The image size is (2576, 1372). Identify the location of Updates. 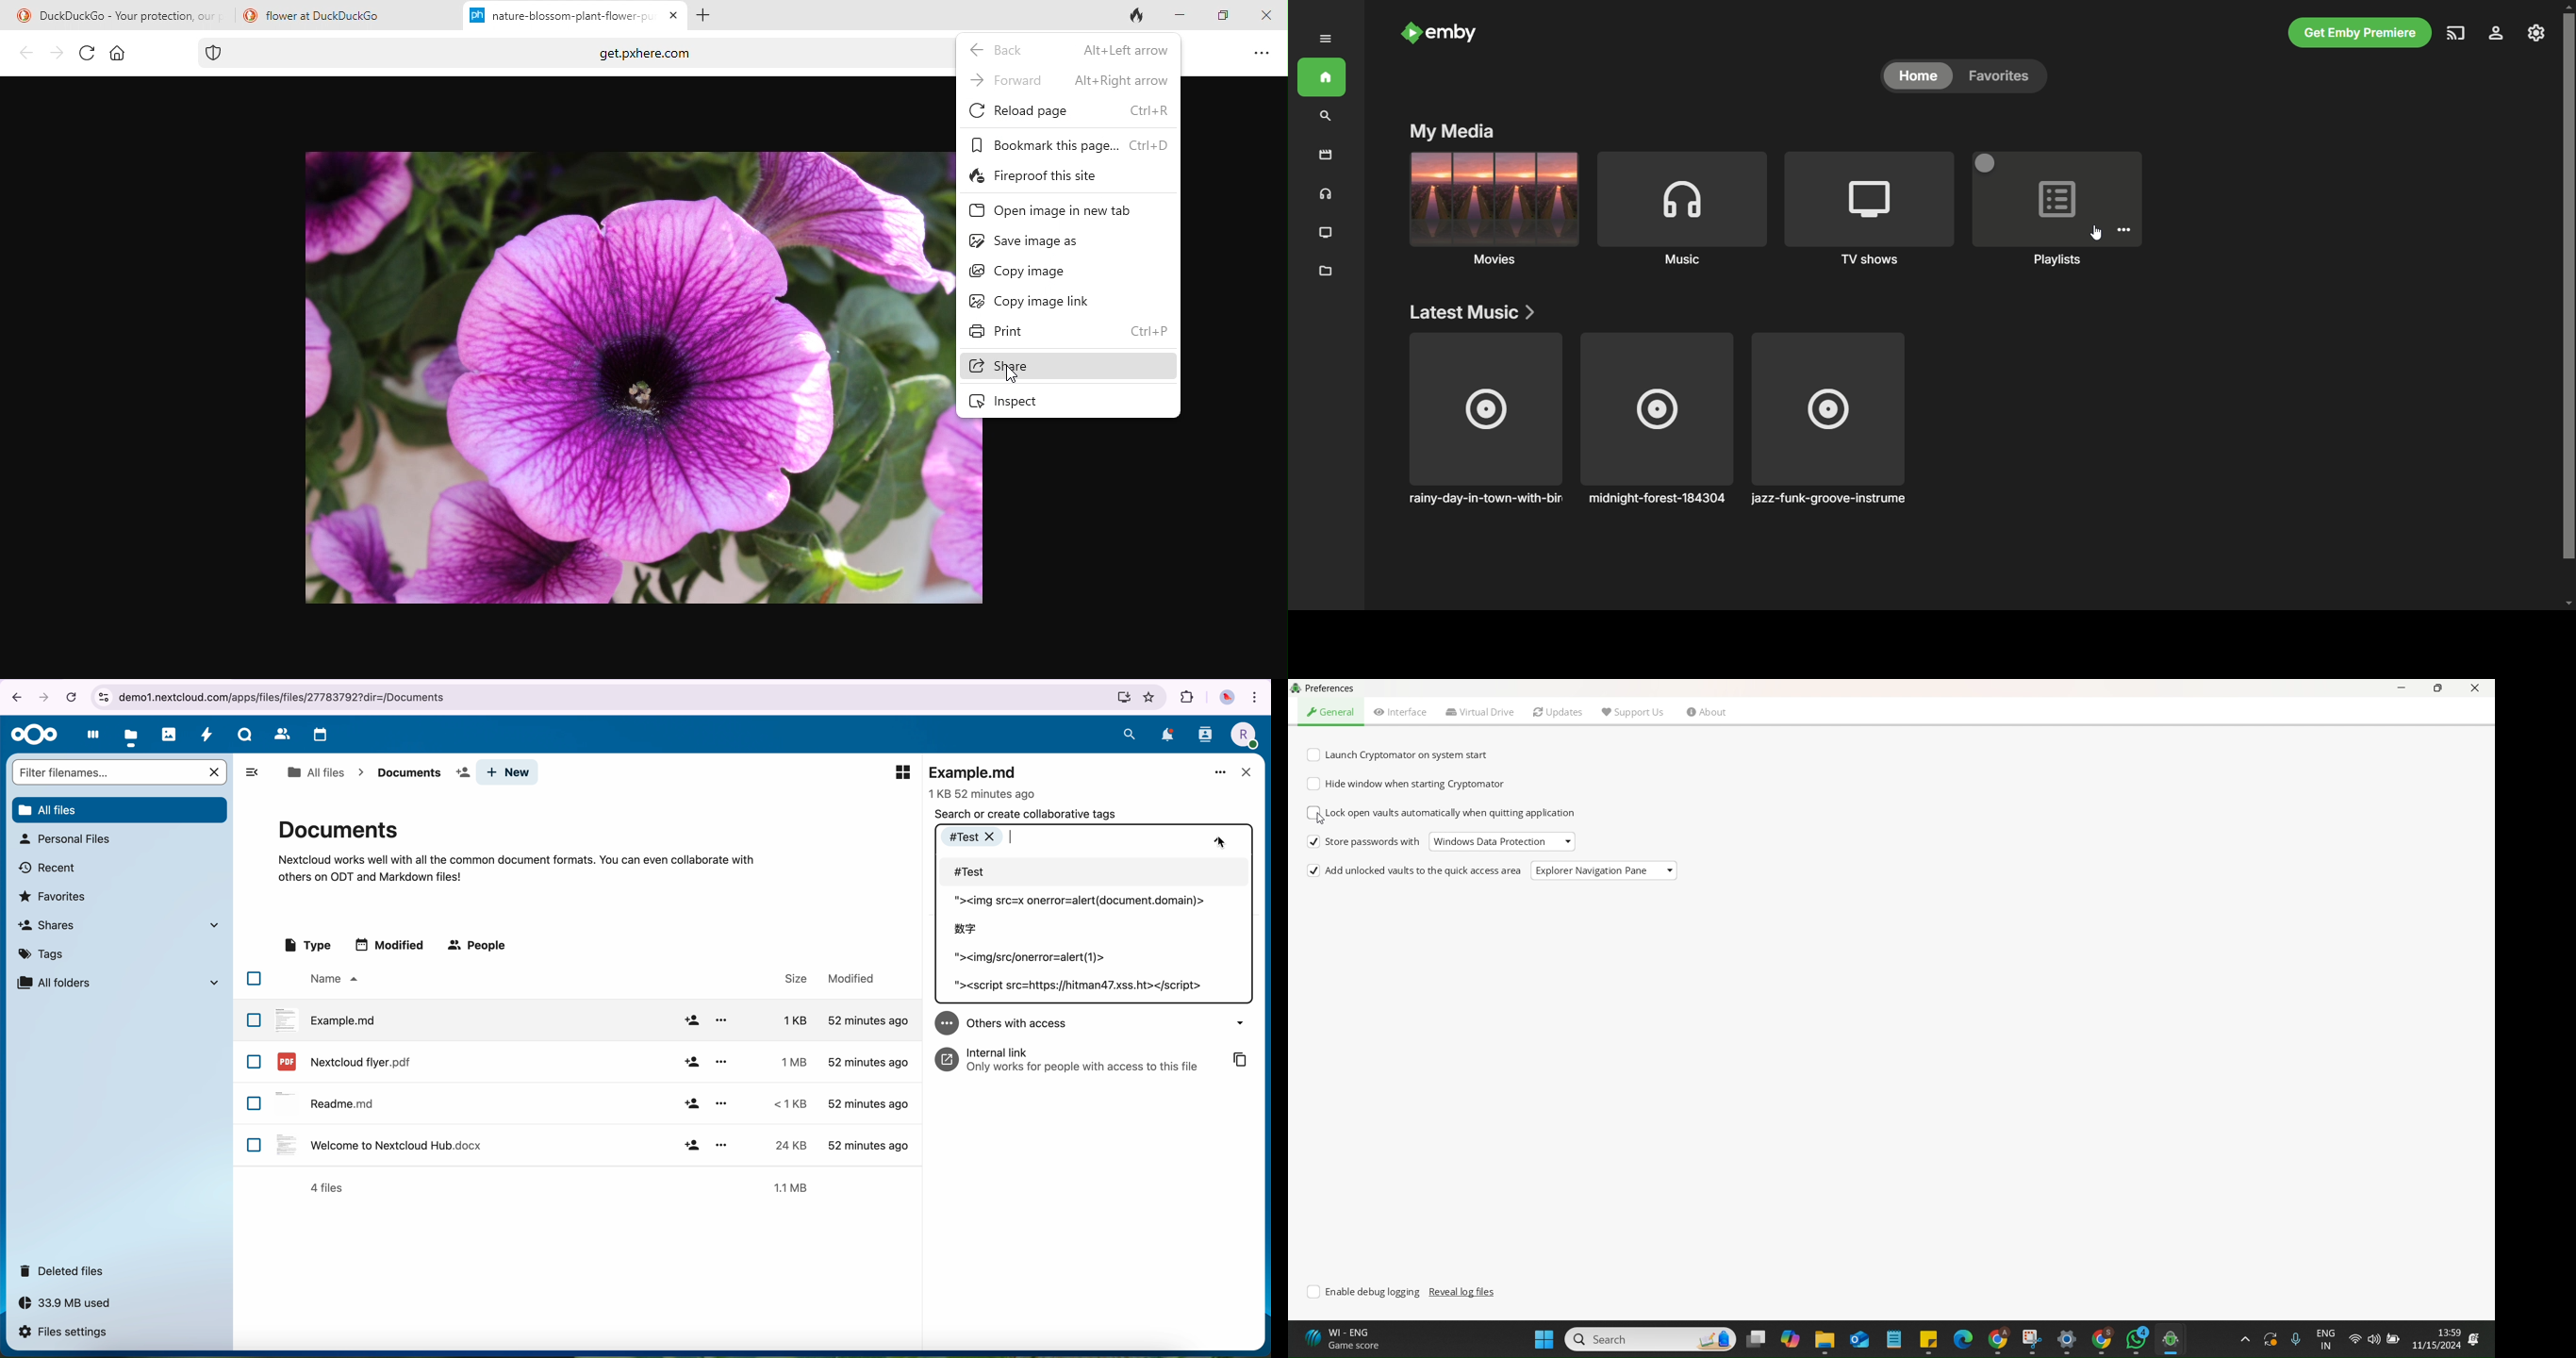
(1558, 712).